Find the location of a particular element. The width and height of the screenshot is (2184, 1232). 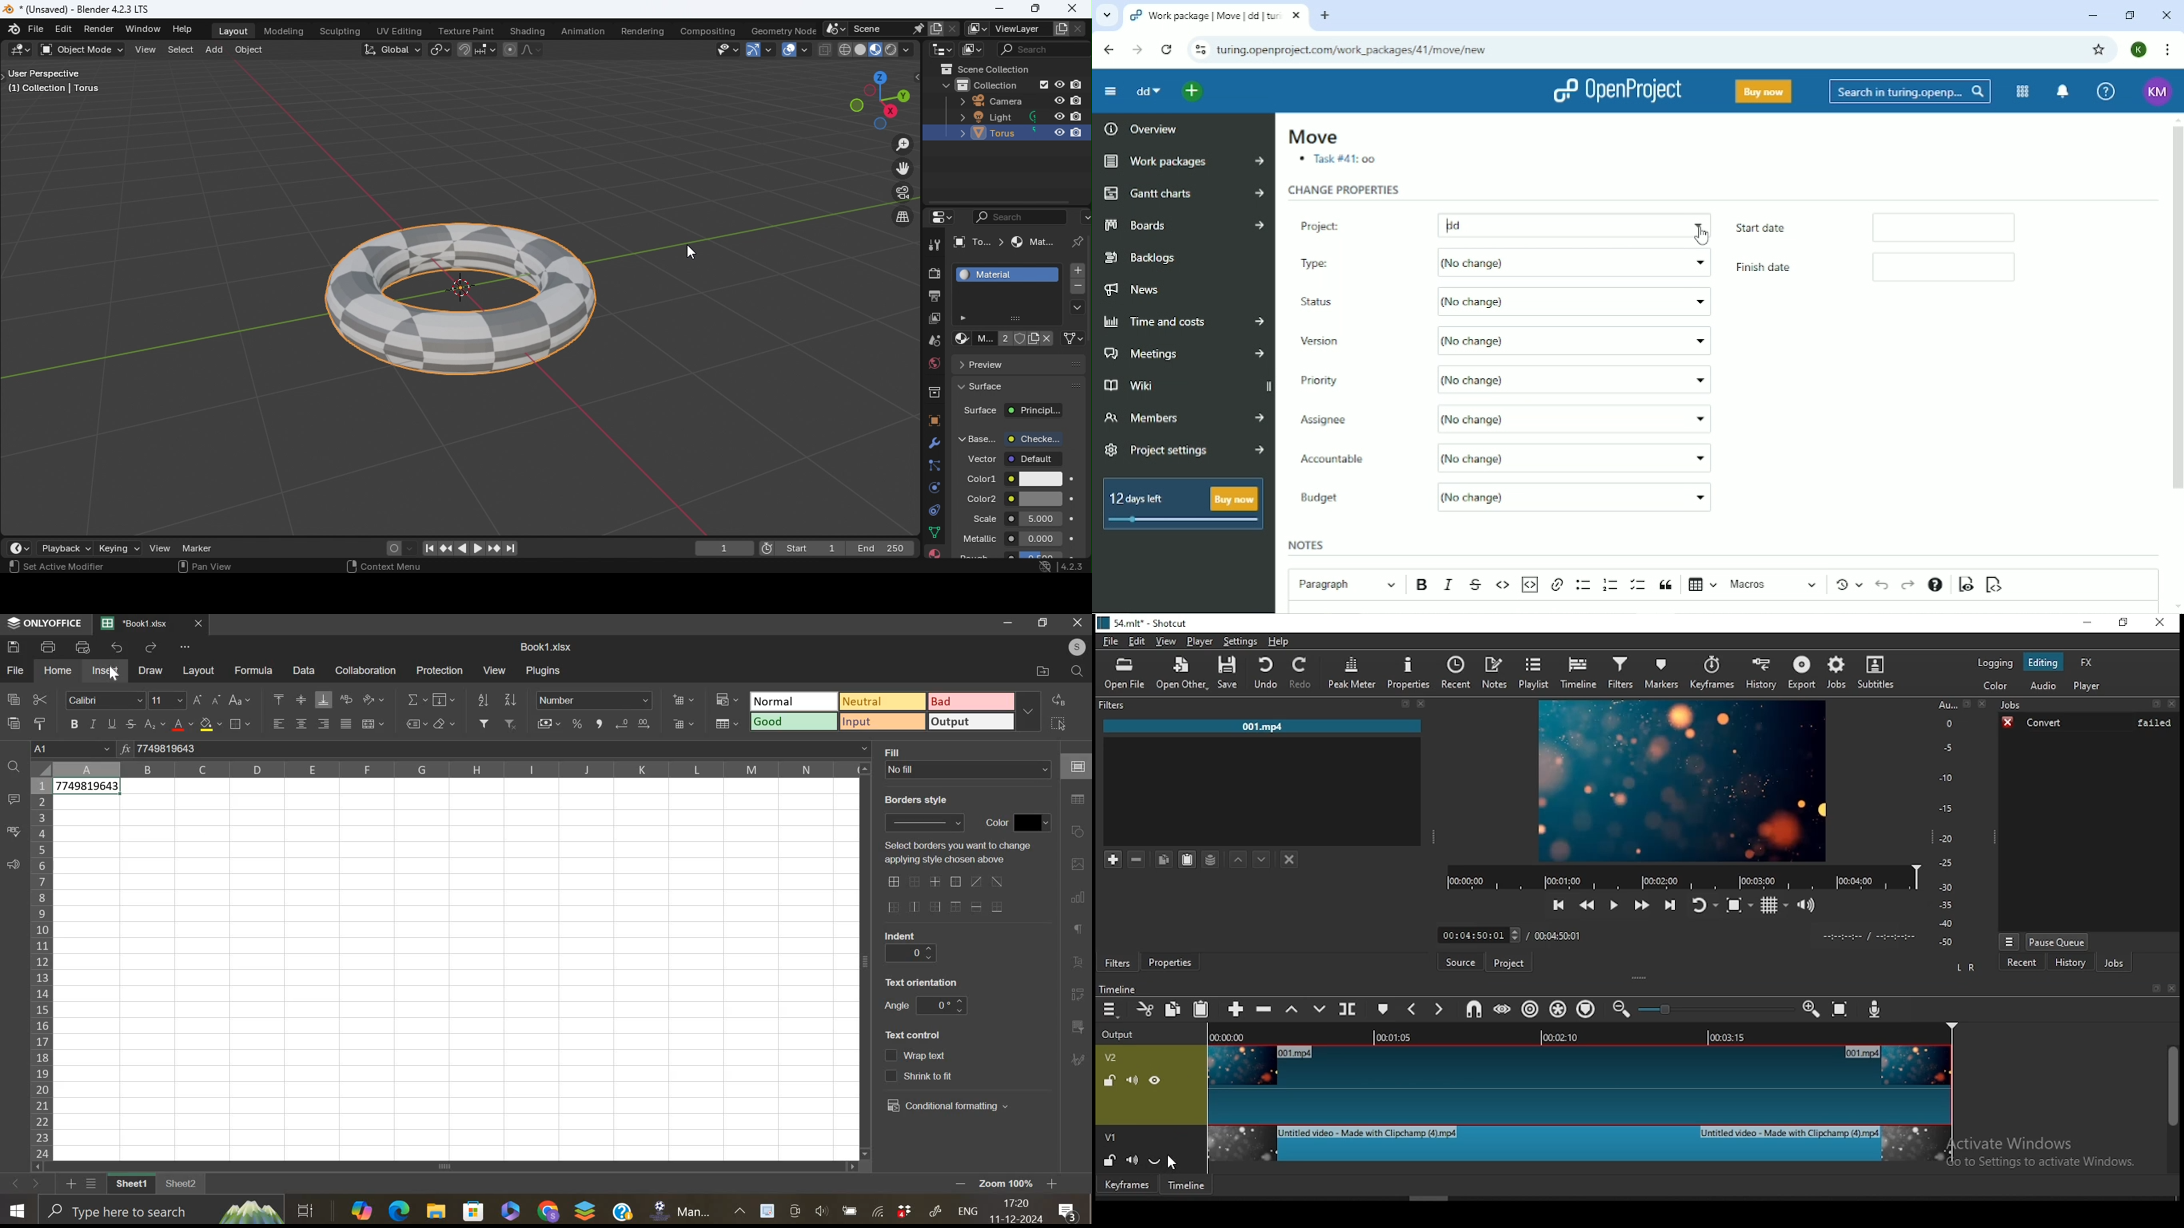

Material specials is located at coordinates (1075, 309).